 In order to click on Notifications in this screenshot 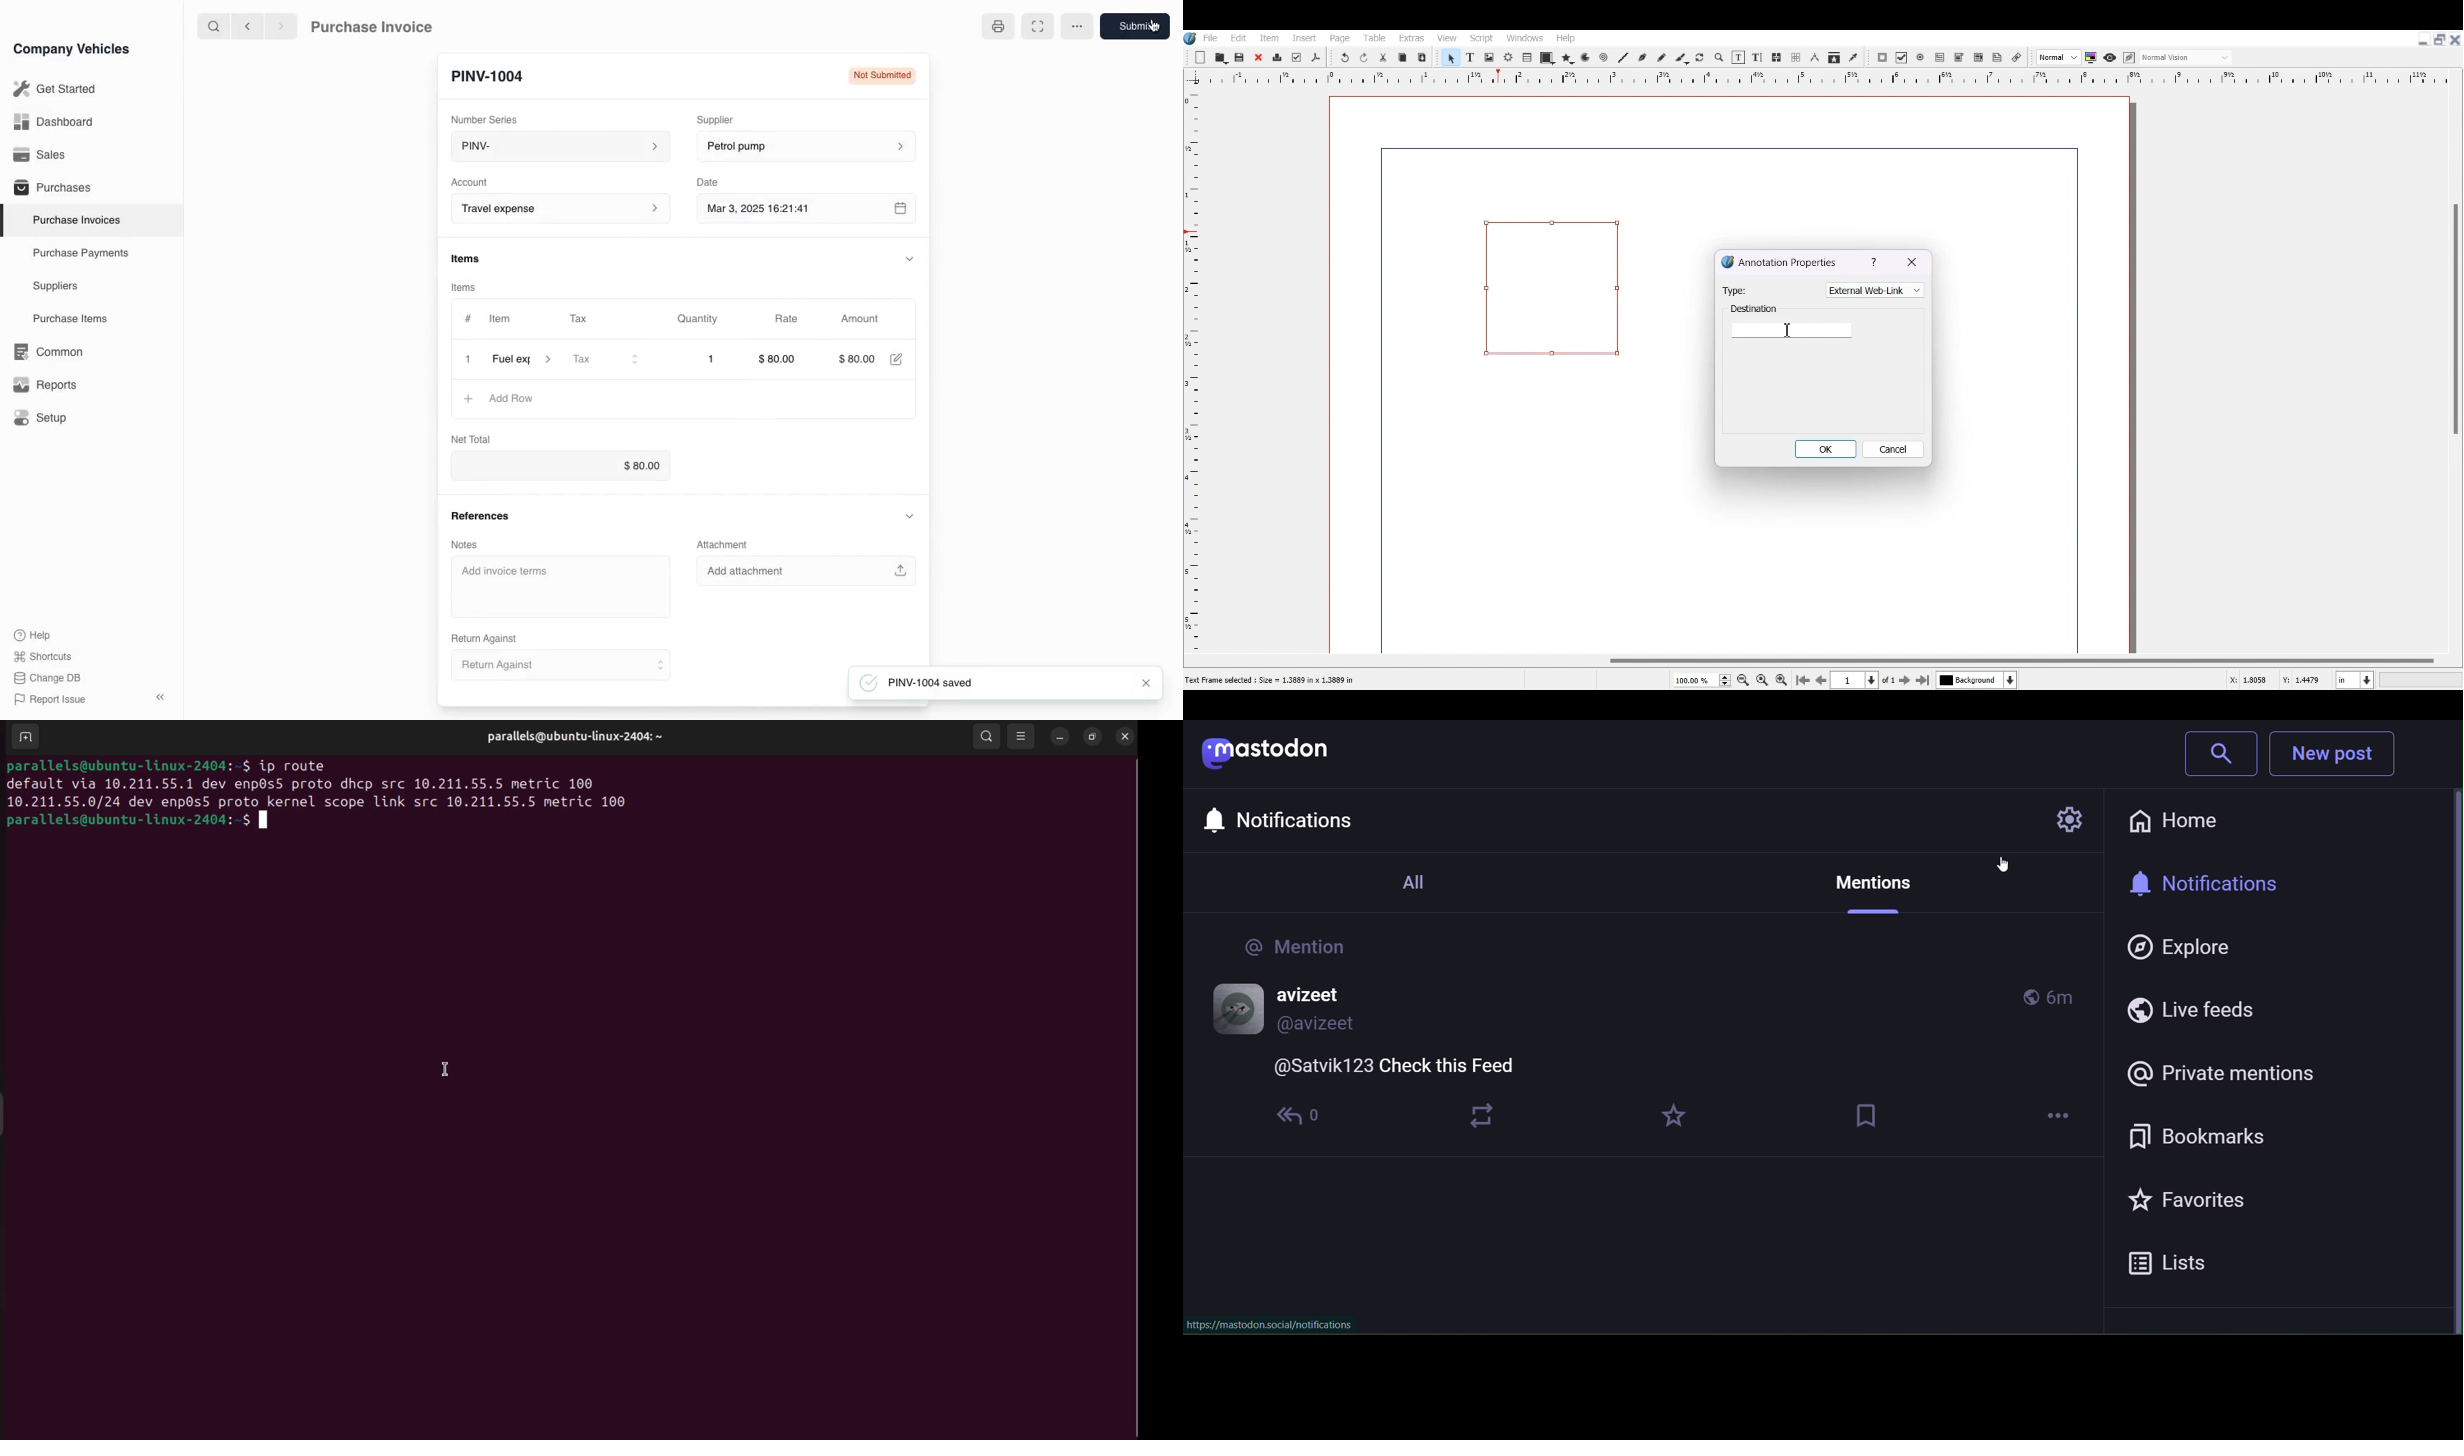, I will do `click(1311, 820)`.